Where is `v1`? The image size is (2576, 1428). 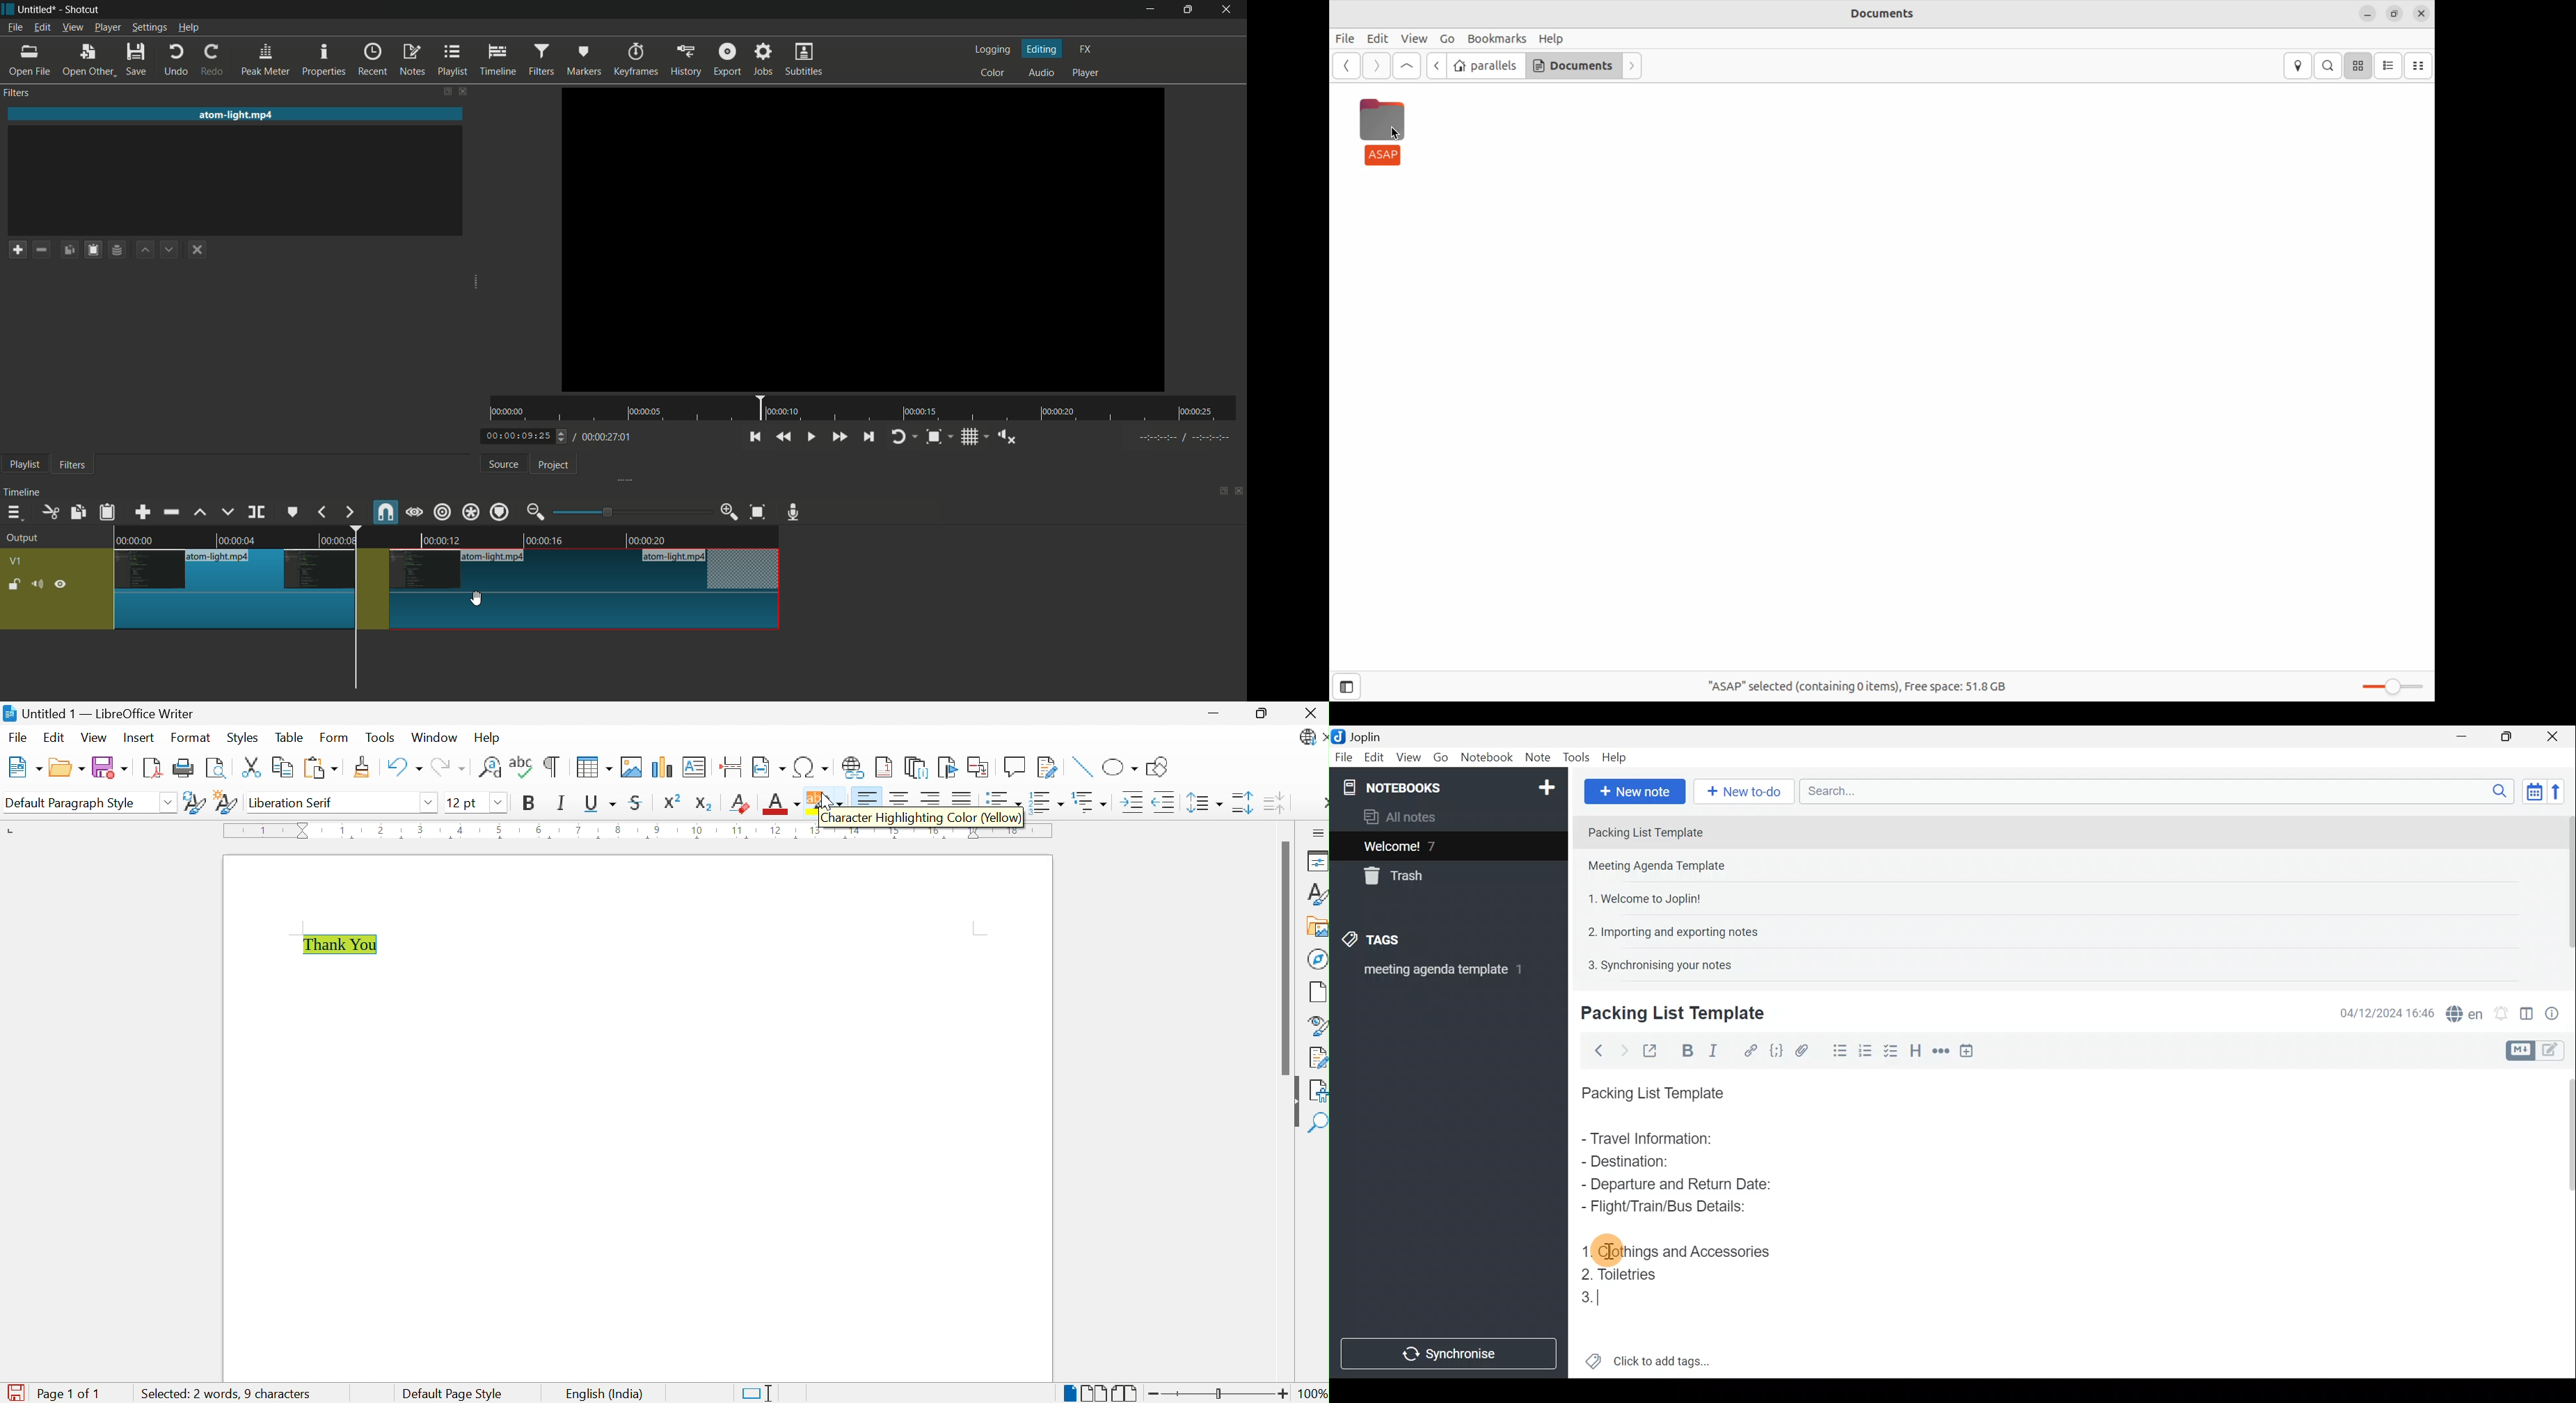 v1 is located at coordinates (15, 561).